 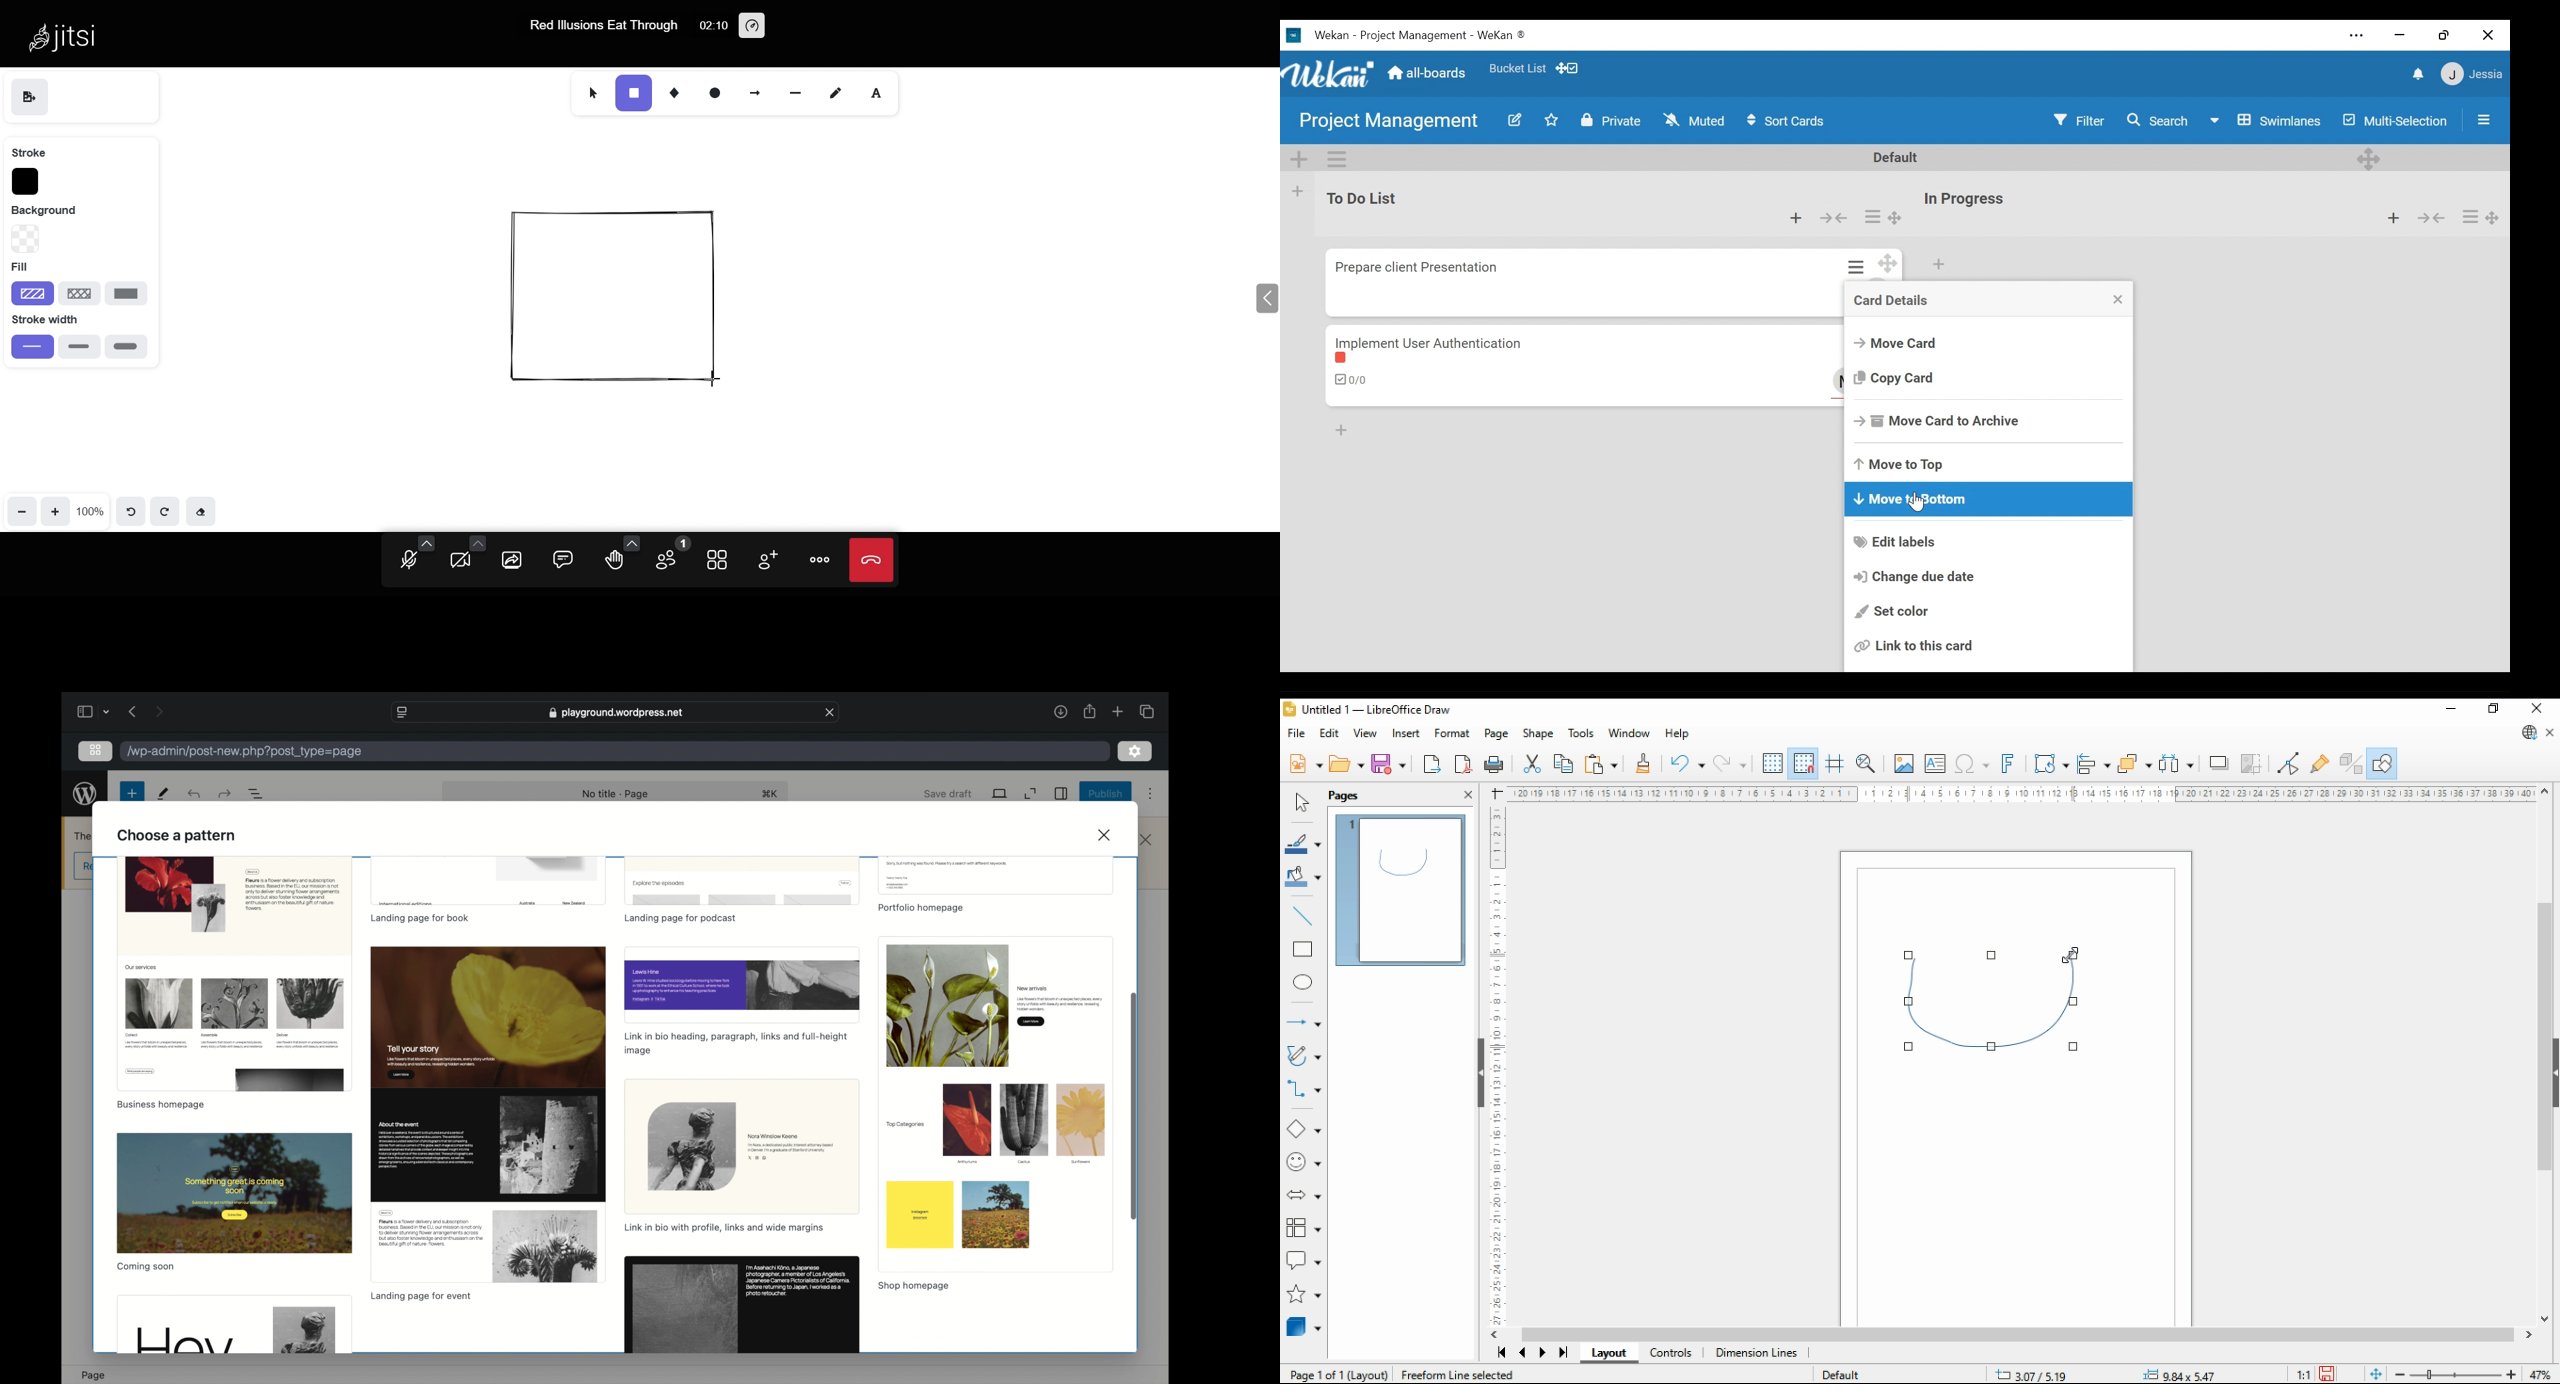 I want to click on 0.00 x 0.00, so click(x=2180, y=1372).